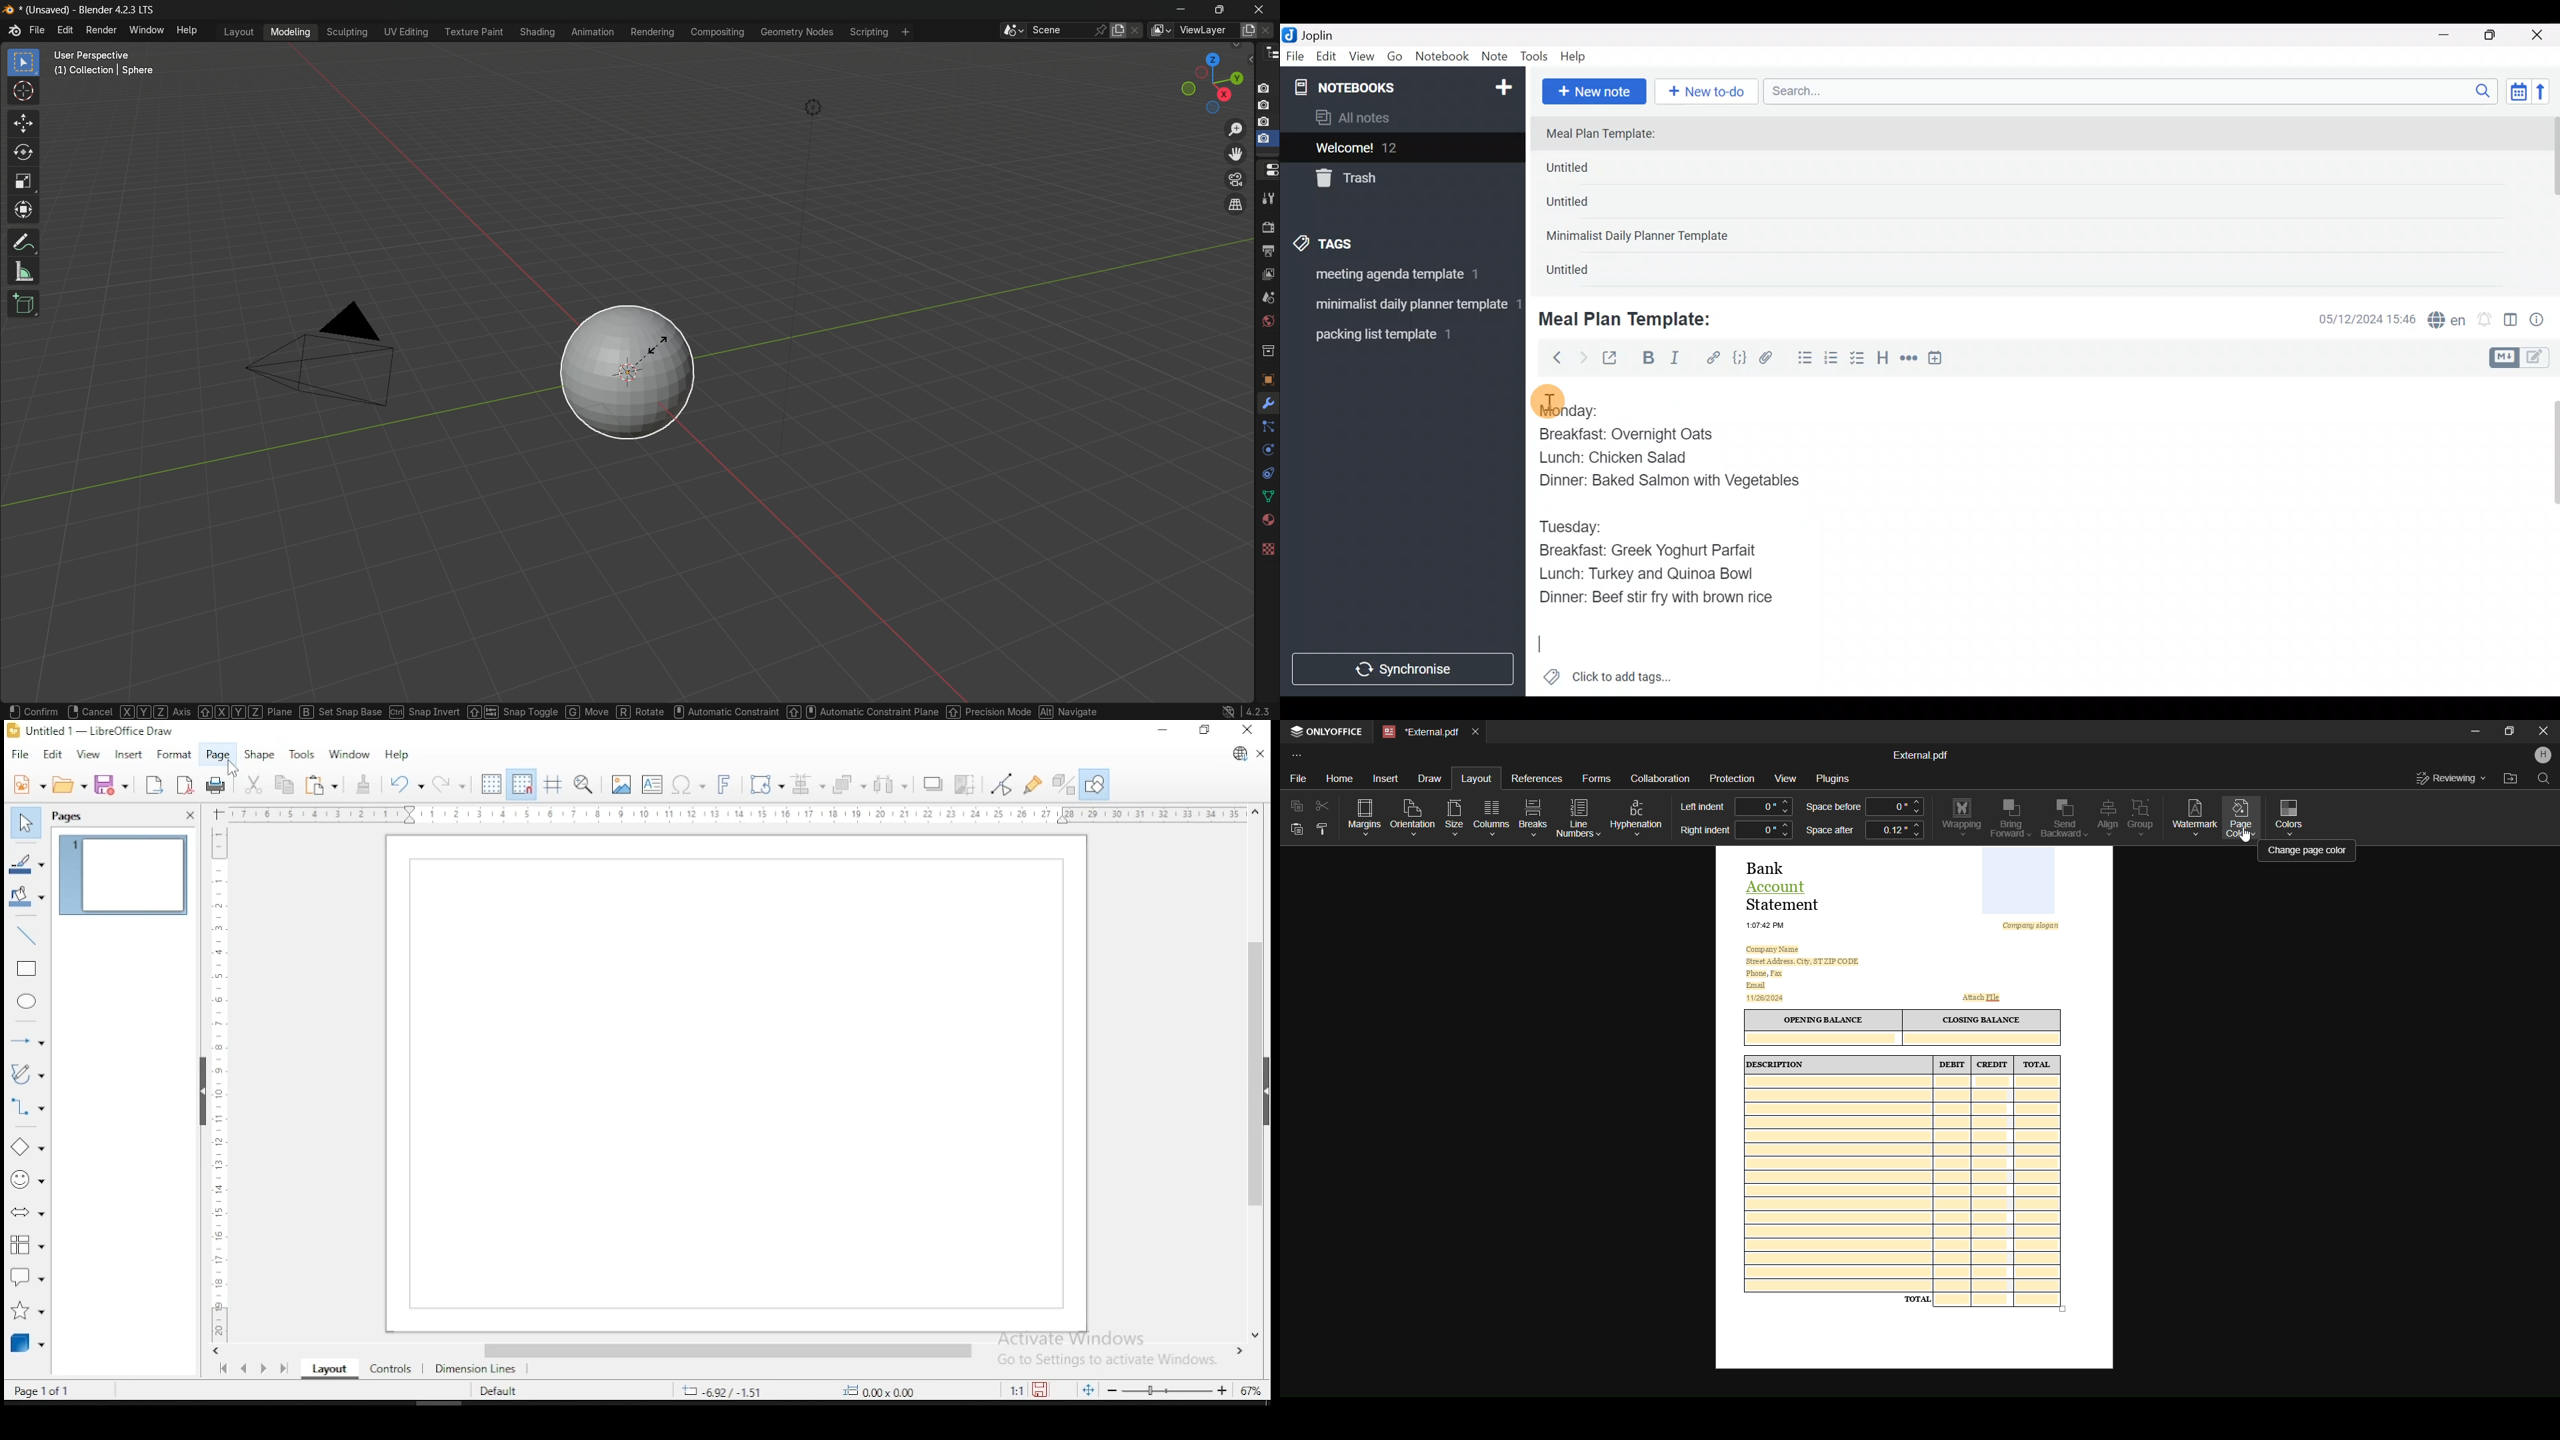 This screenshot has width=2576, height=1456. Describe the element at coordinates (1269, 56) in the screenshot. I see `outliner` at that location.